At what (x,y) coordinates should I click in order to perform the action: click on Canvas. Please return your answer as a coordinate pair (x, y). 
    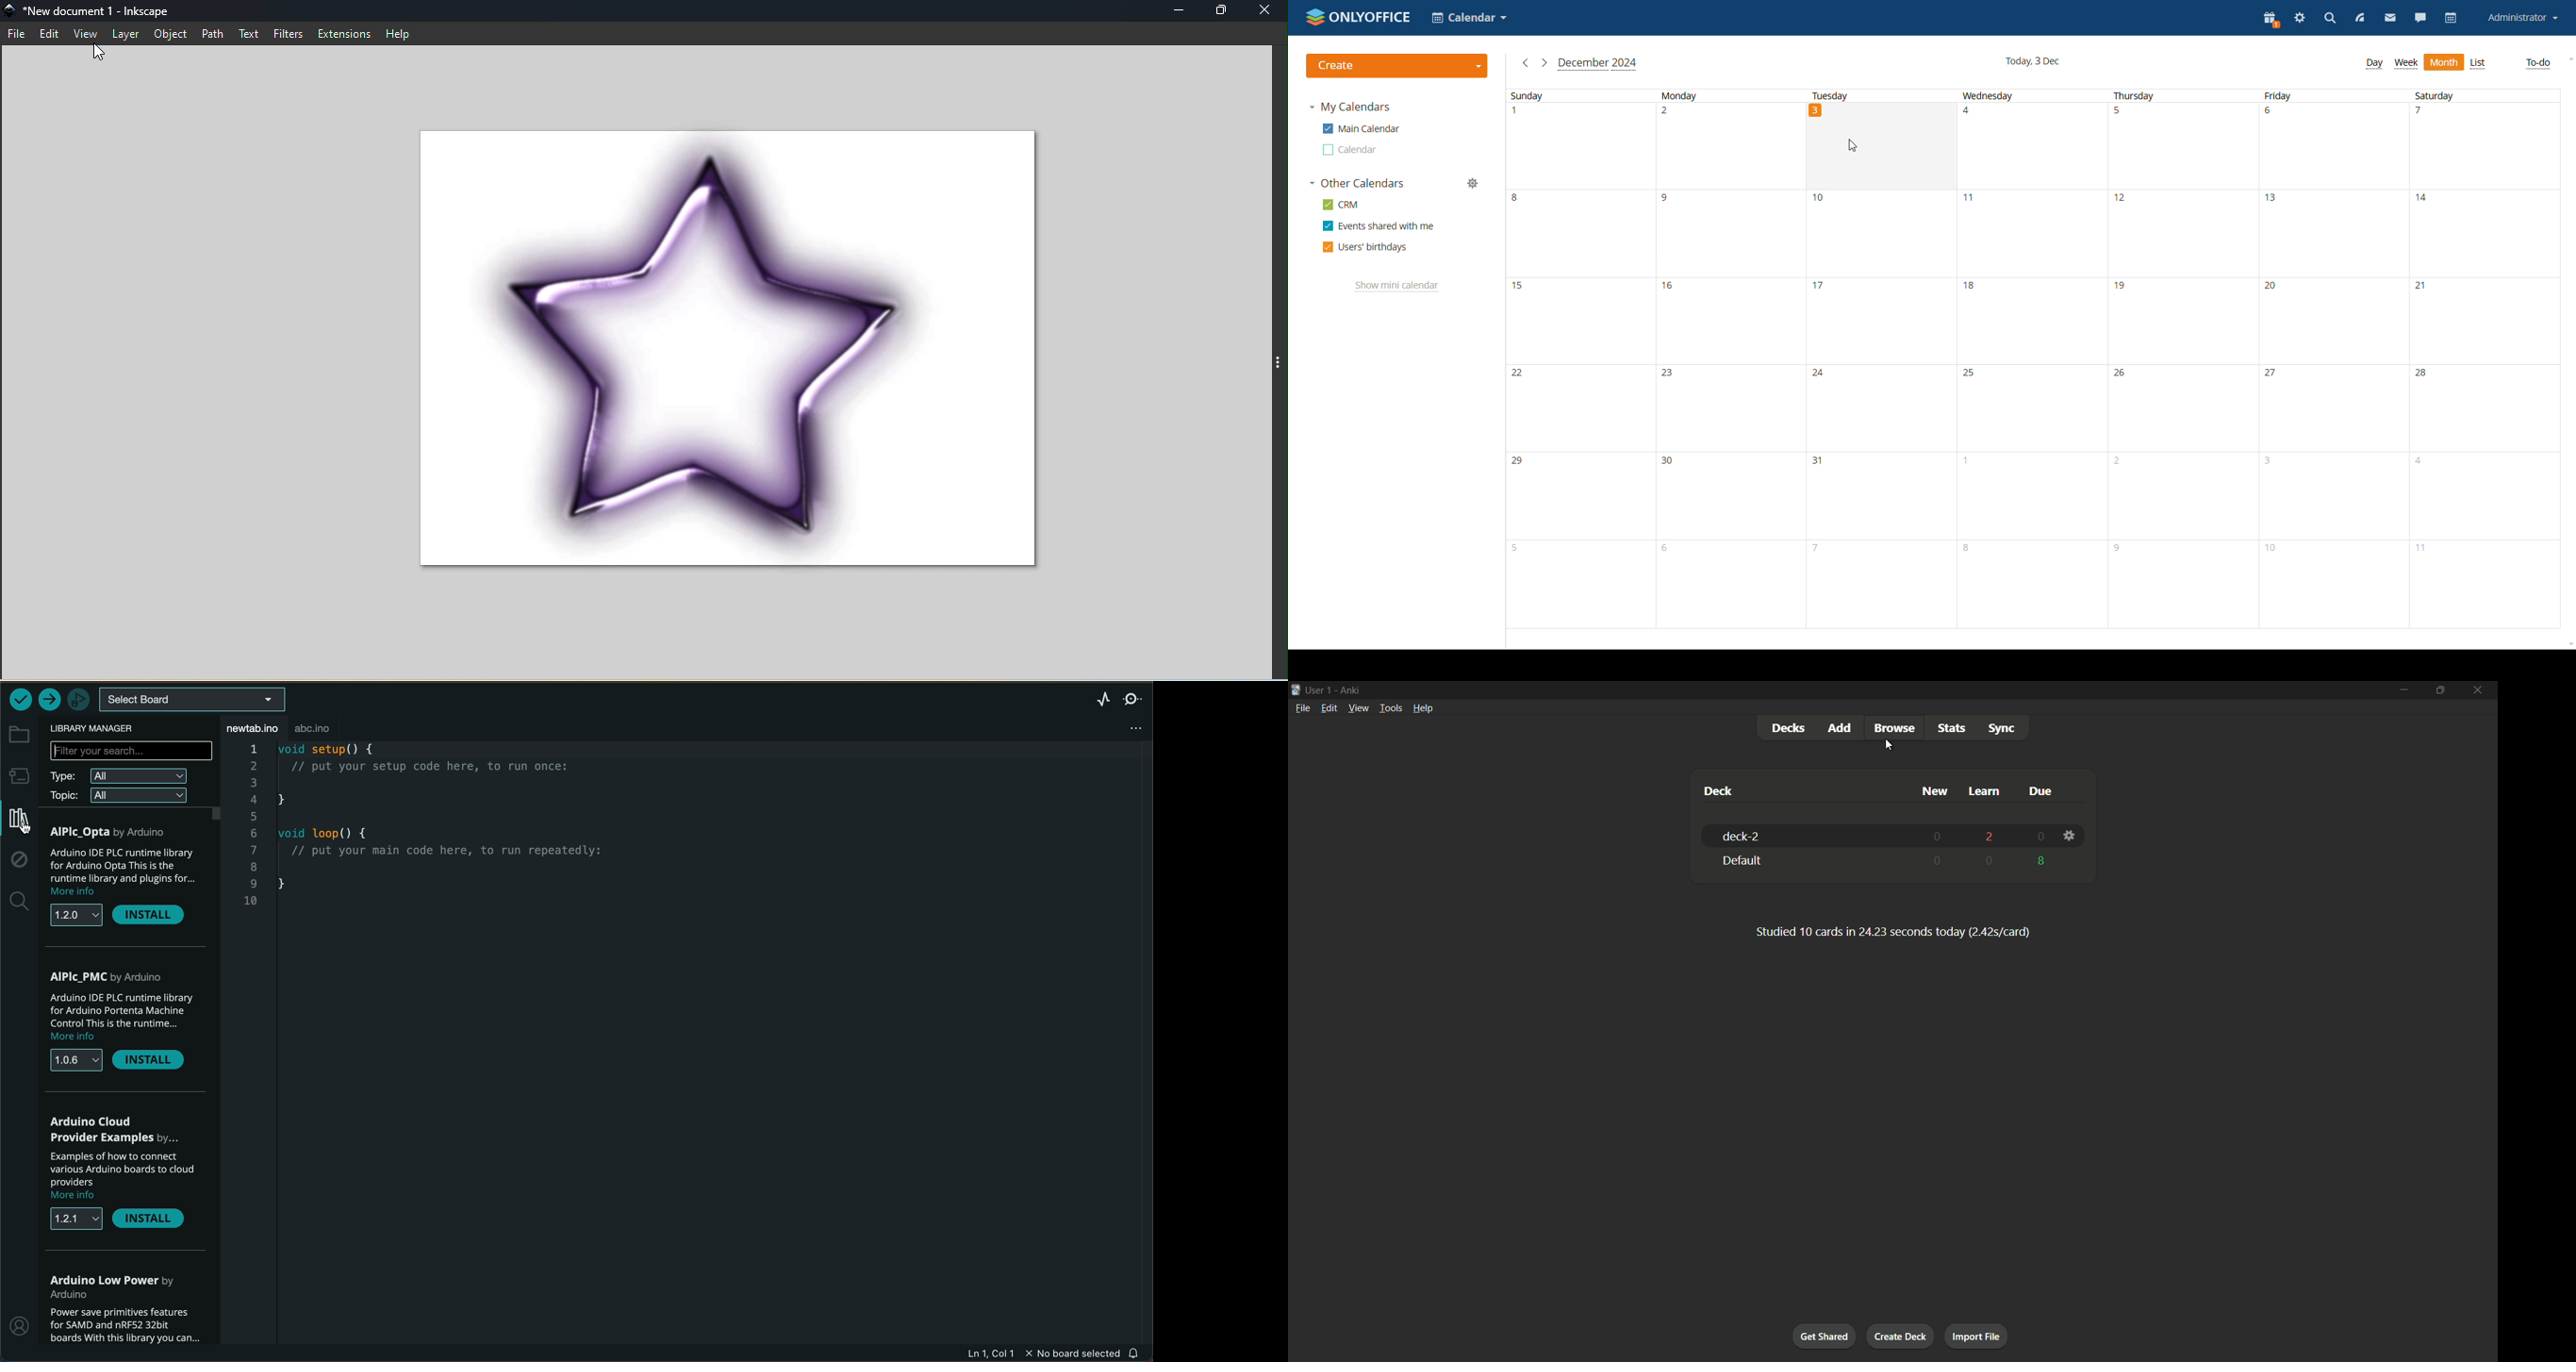
    Looking at the image, I should click on (721, 357).